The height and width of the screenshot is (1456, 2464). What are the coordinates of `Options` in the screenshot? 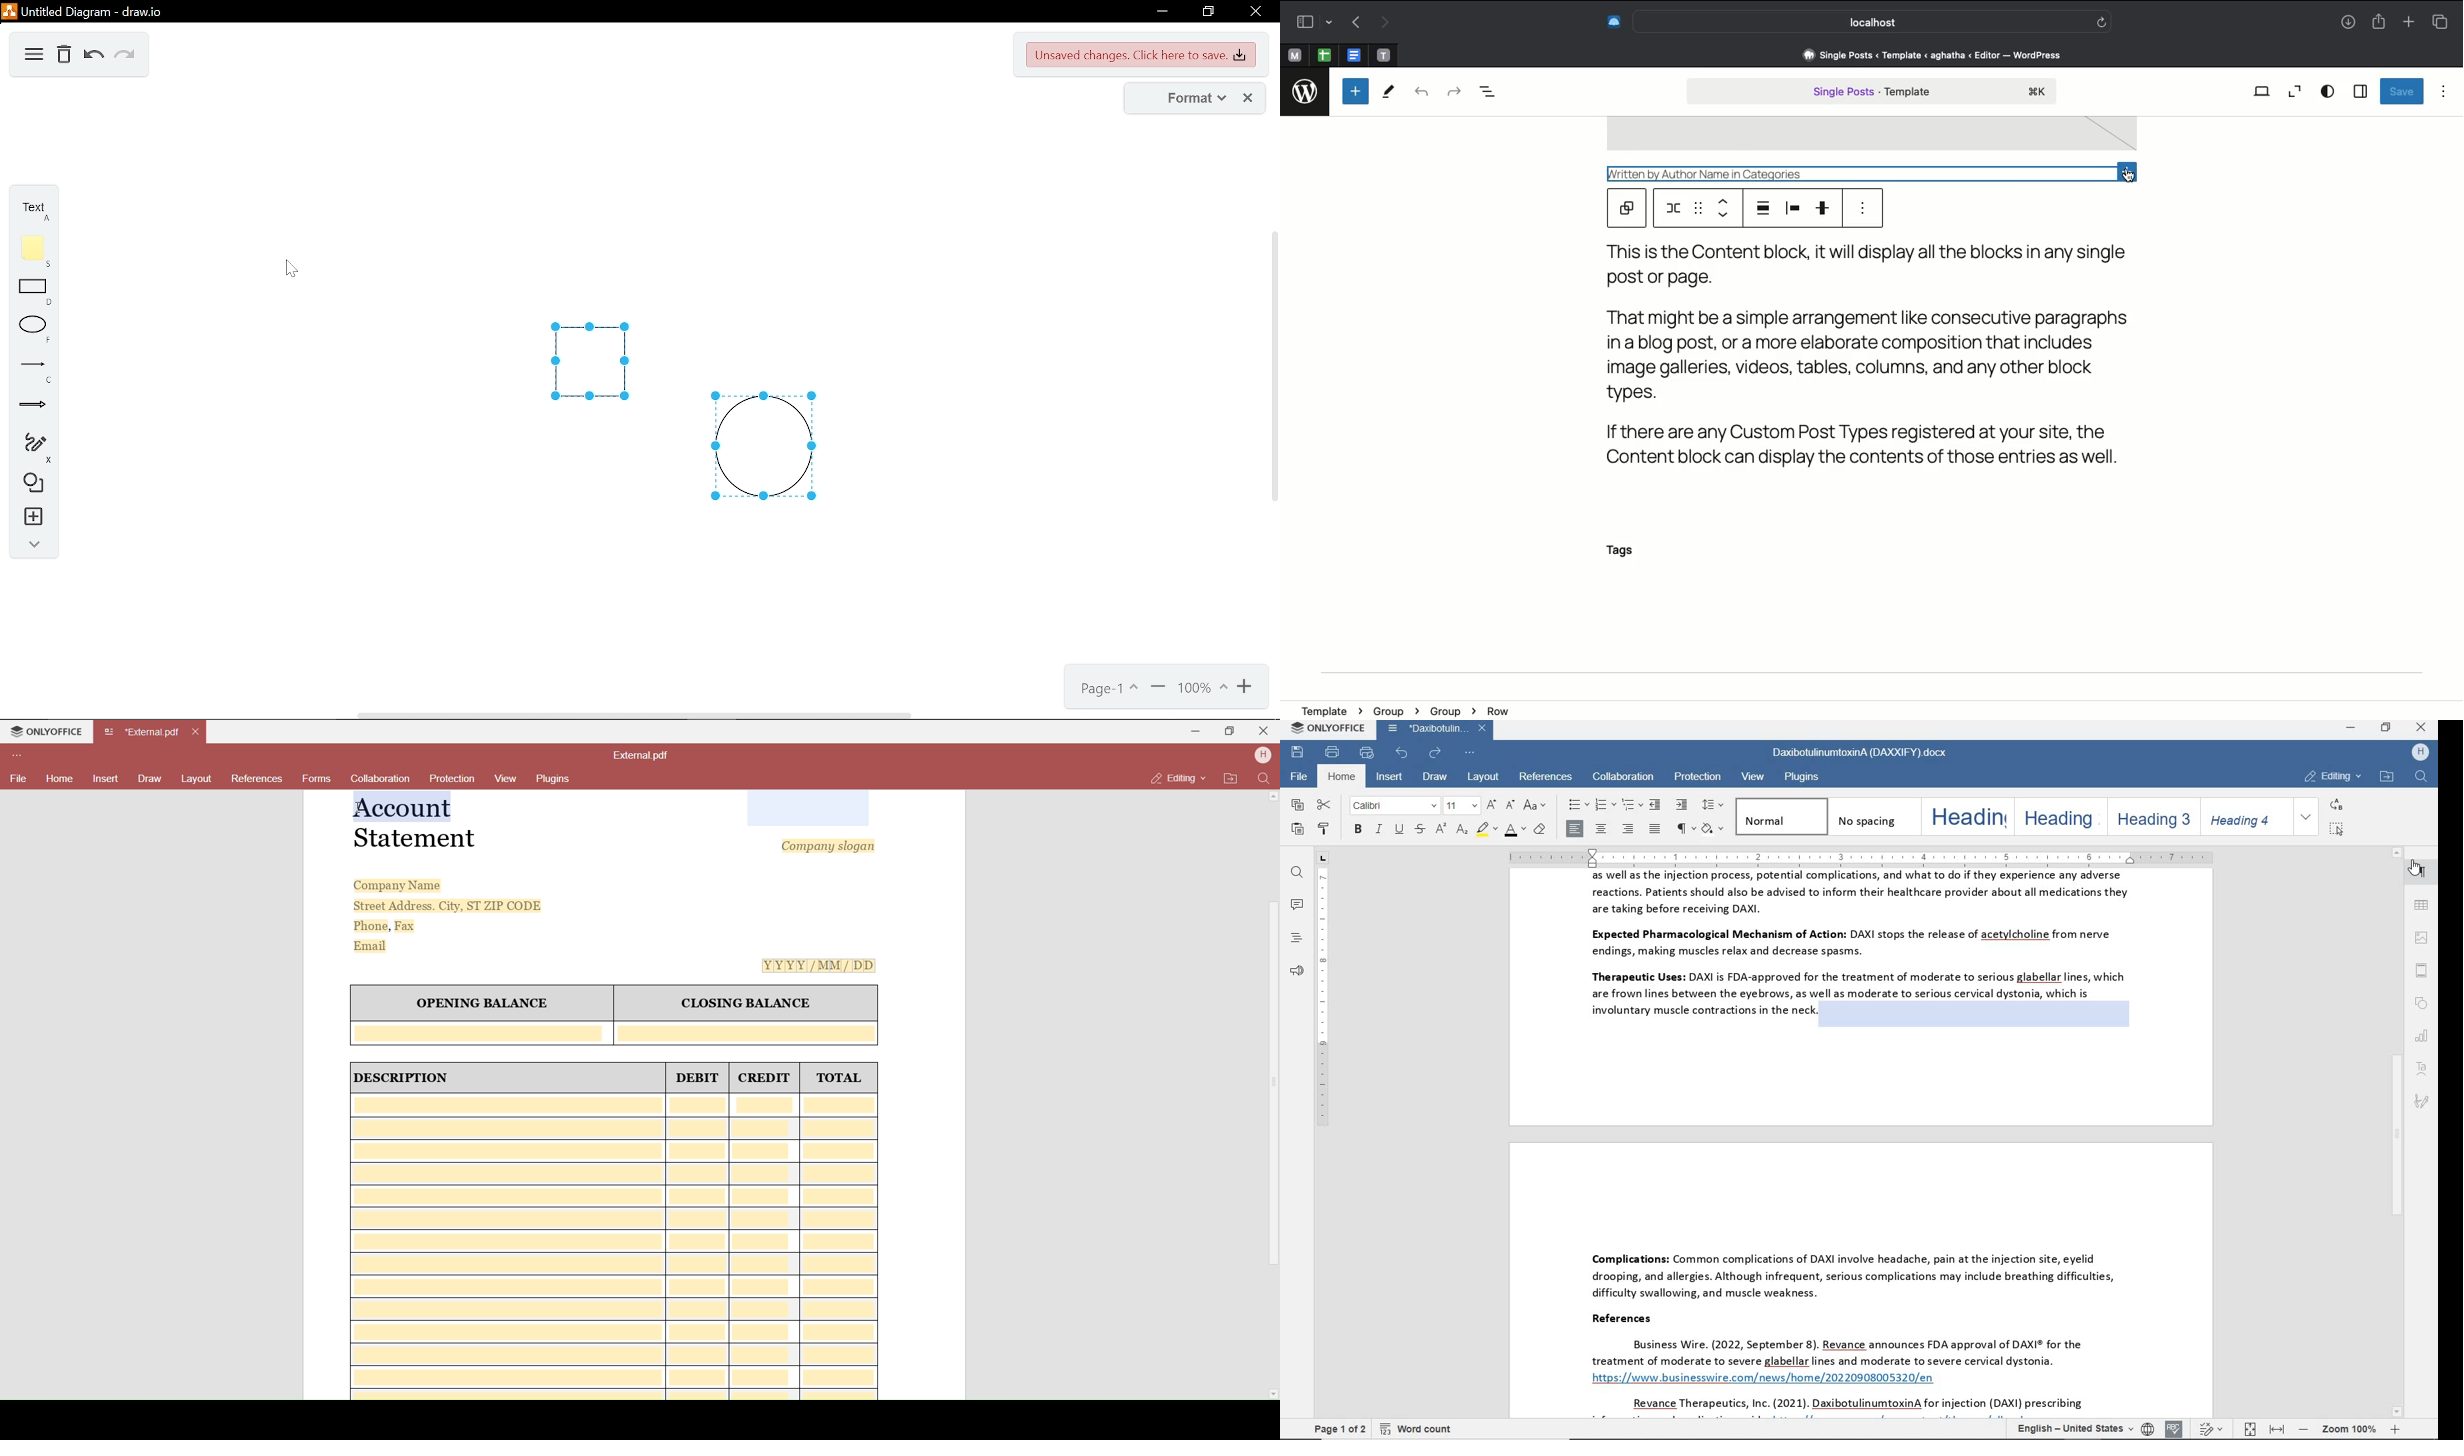 It's located at (1866, 210).